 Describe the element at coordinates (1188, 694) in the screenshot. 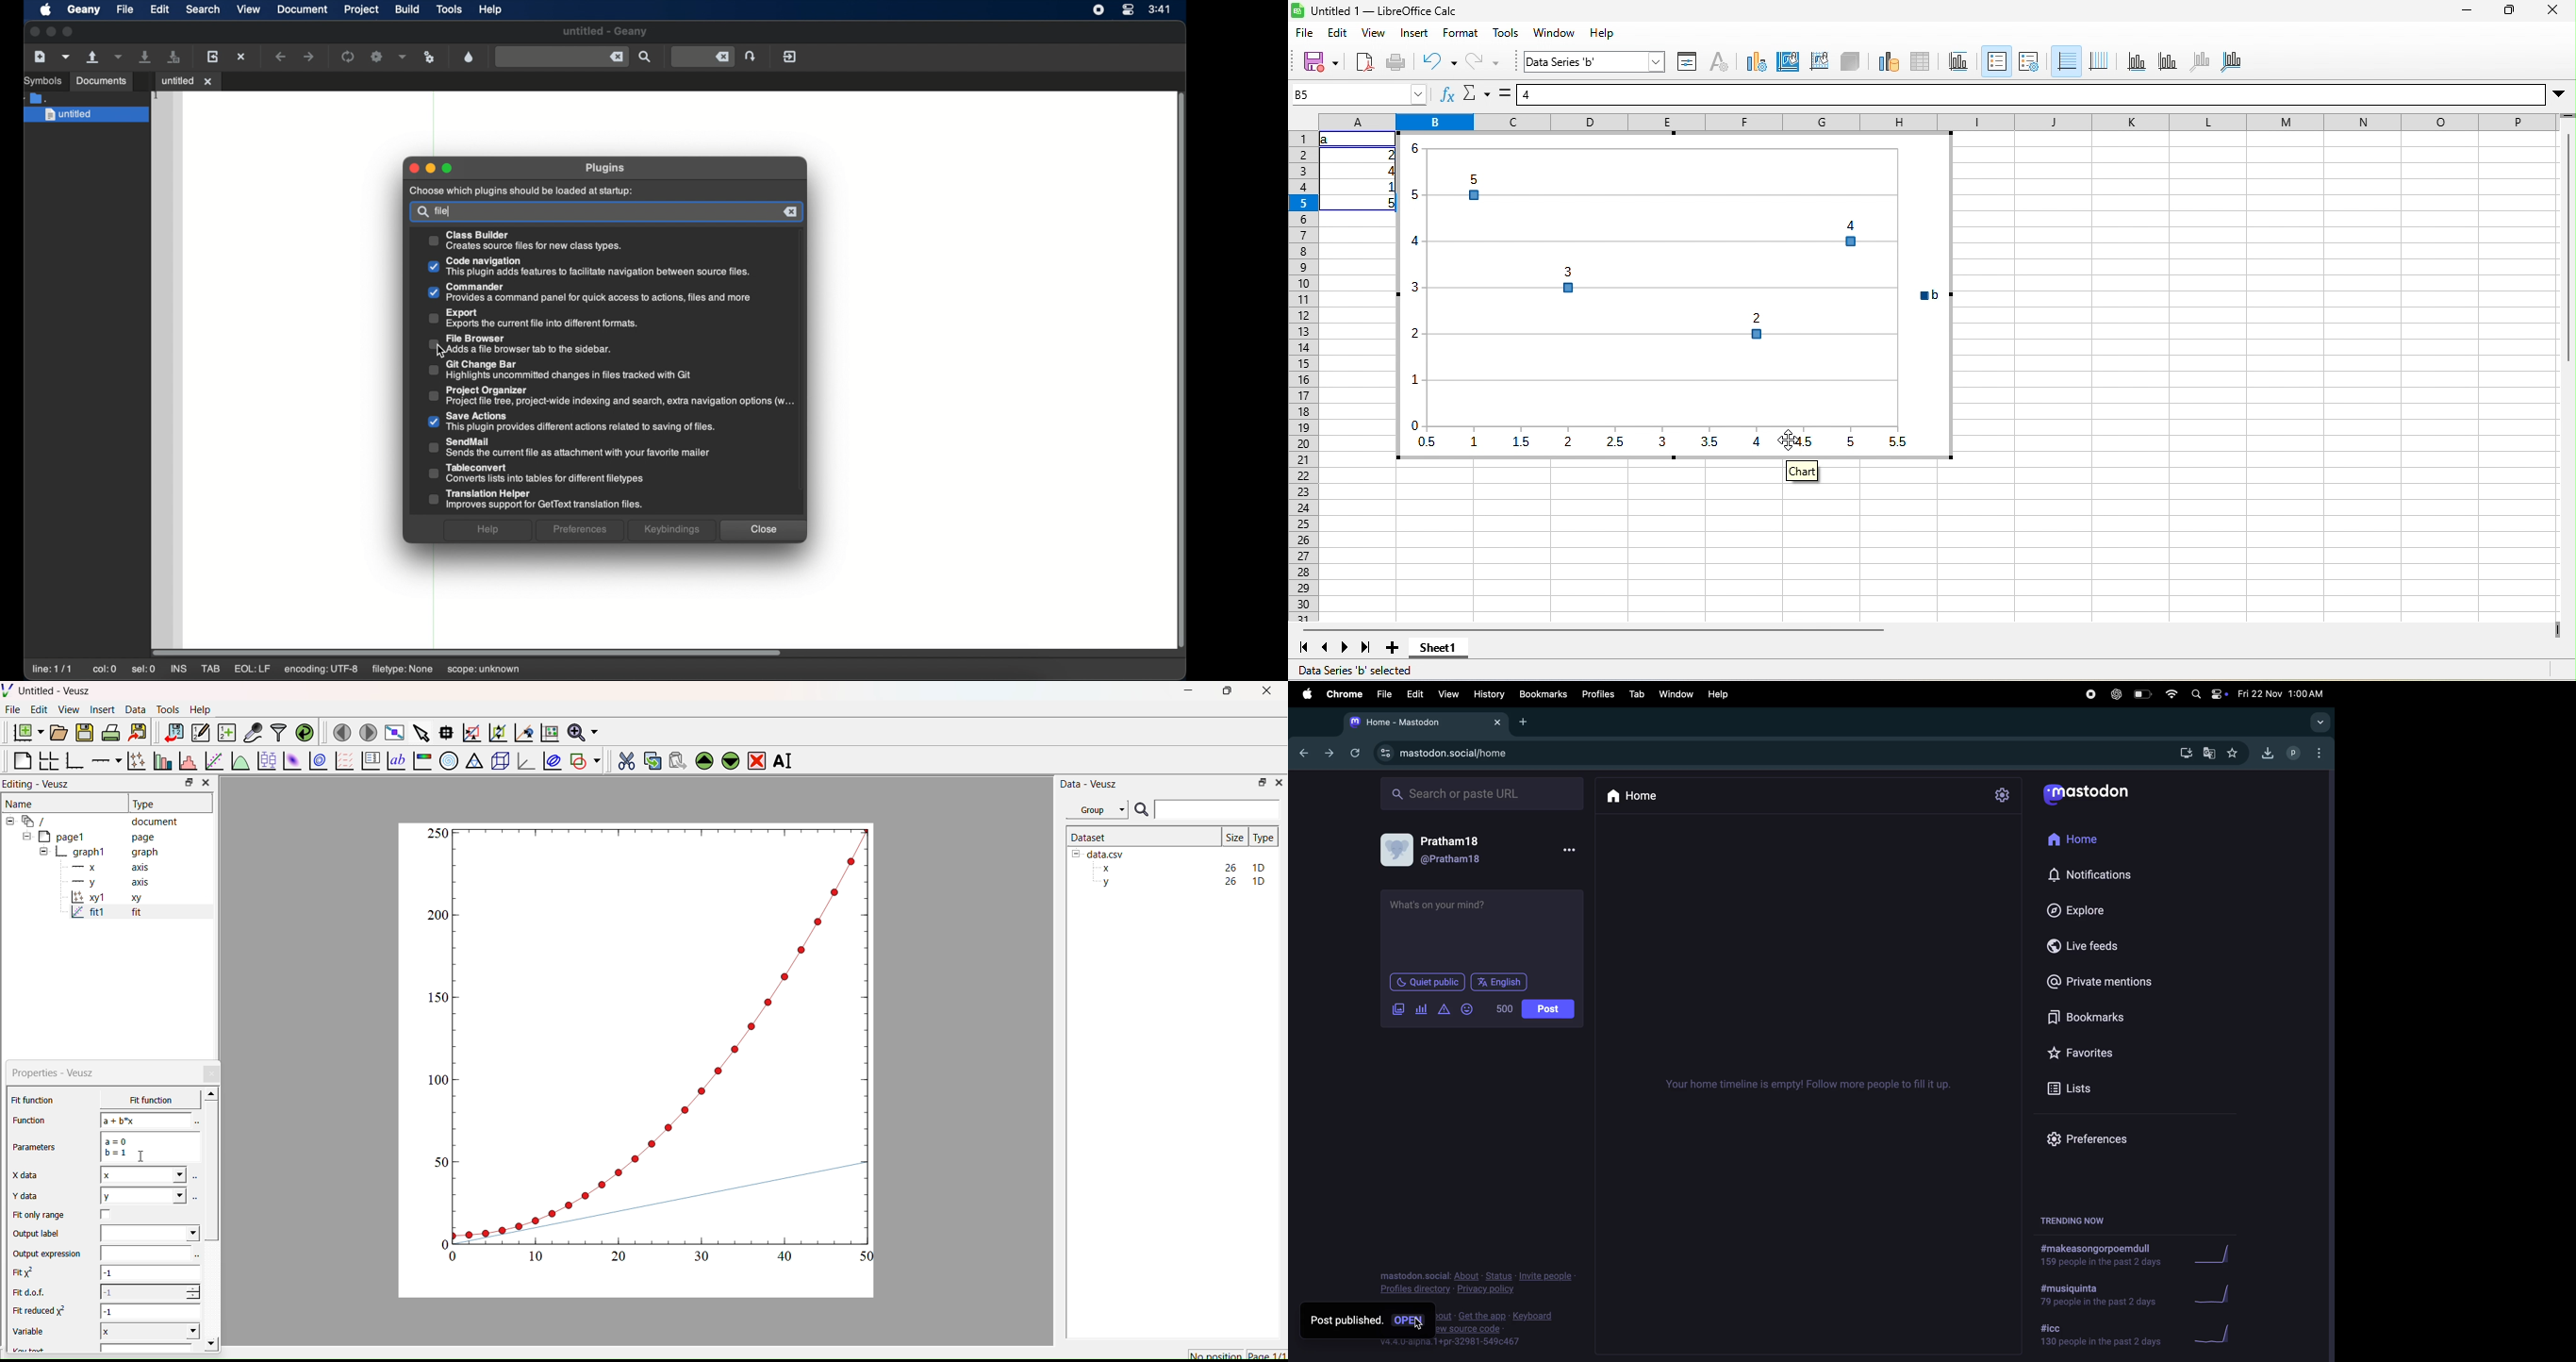

I see `Minimize` at that location.